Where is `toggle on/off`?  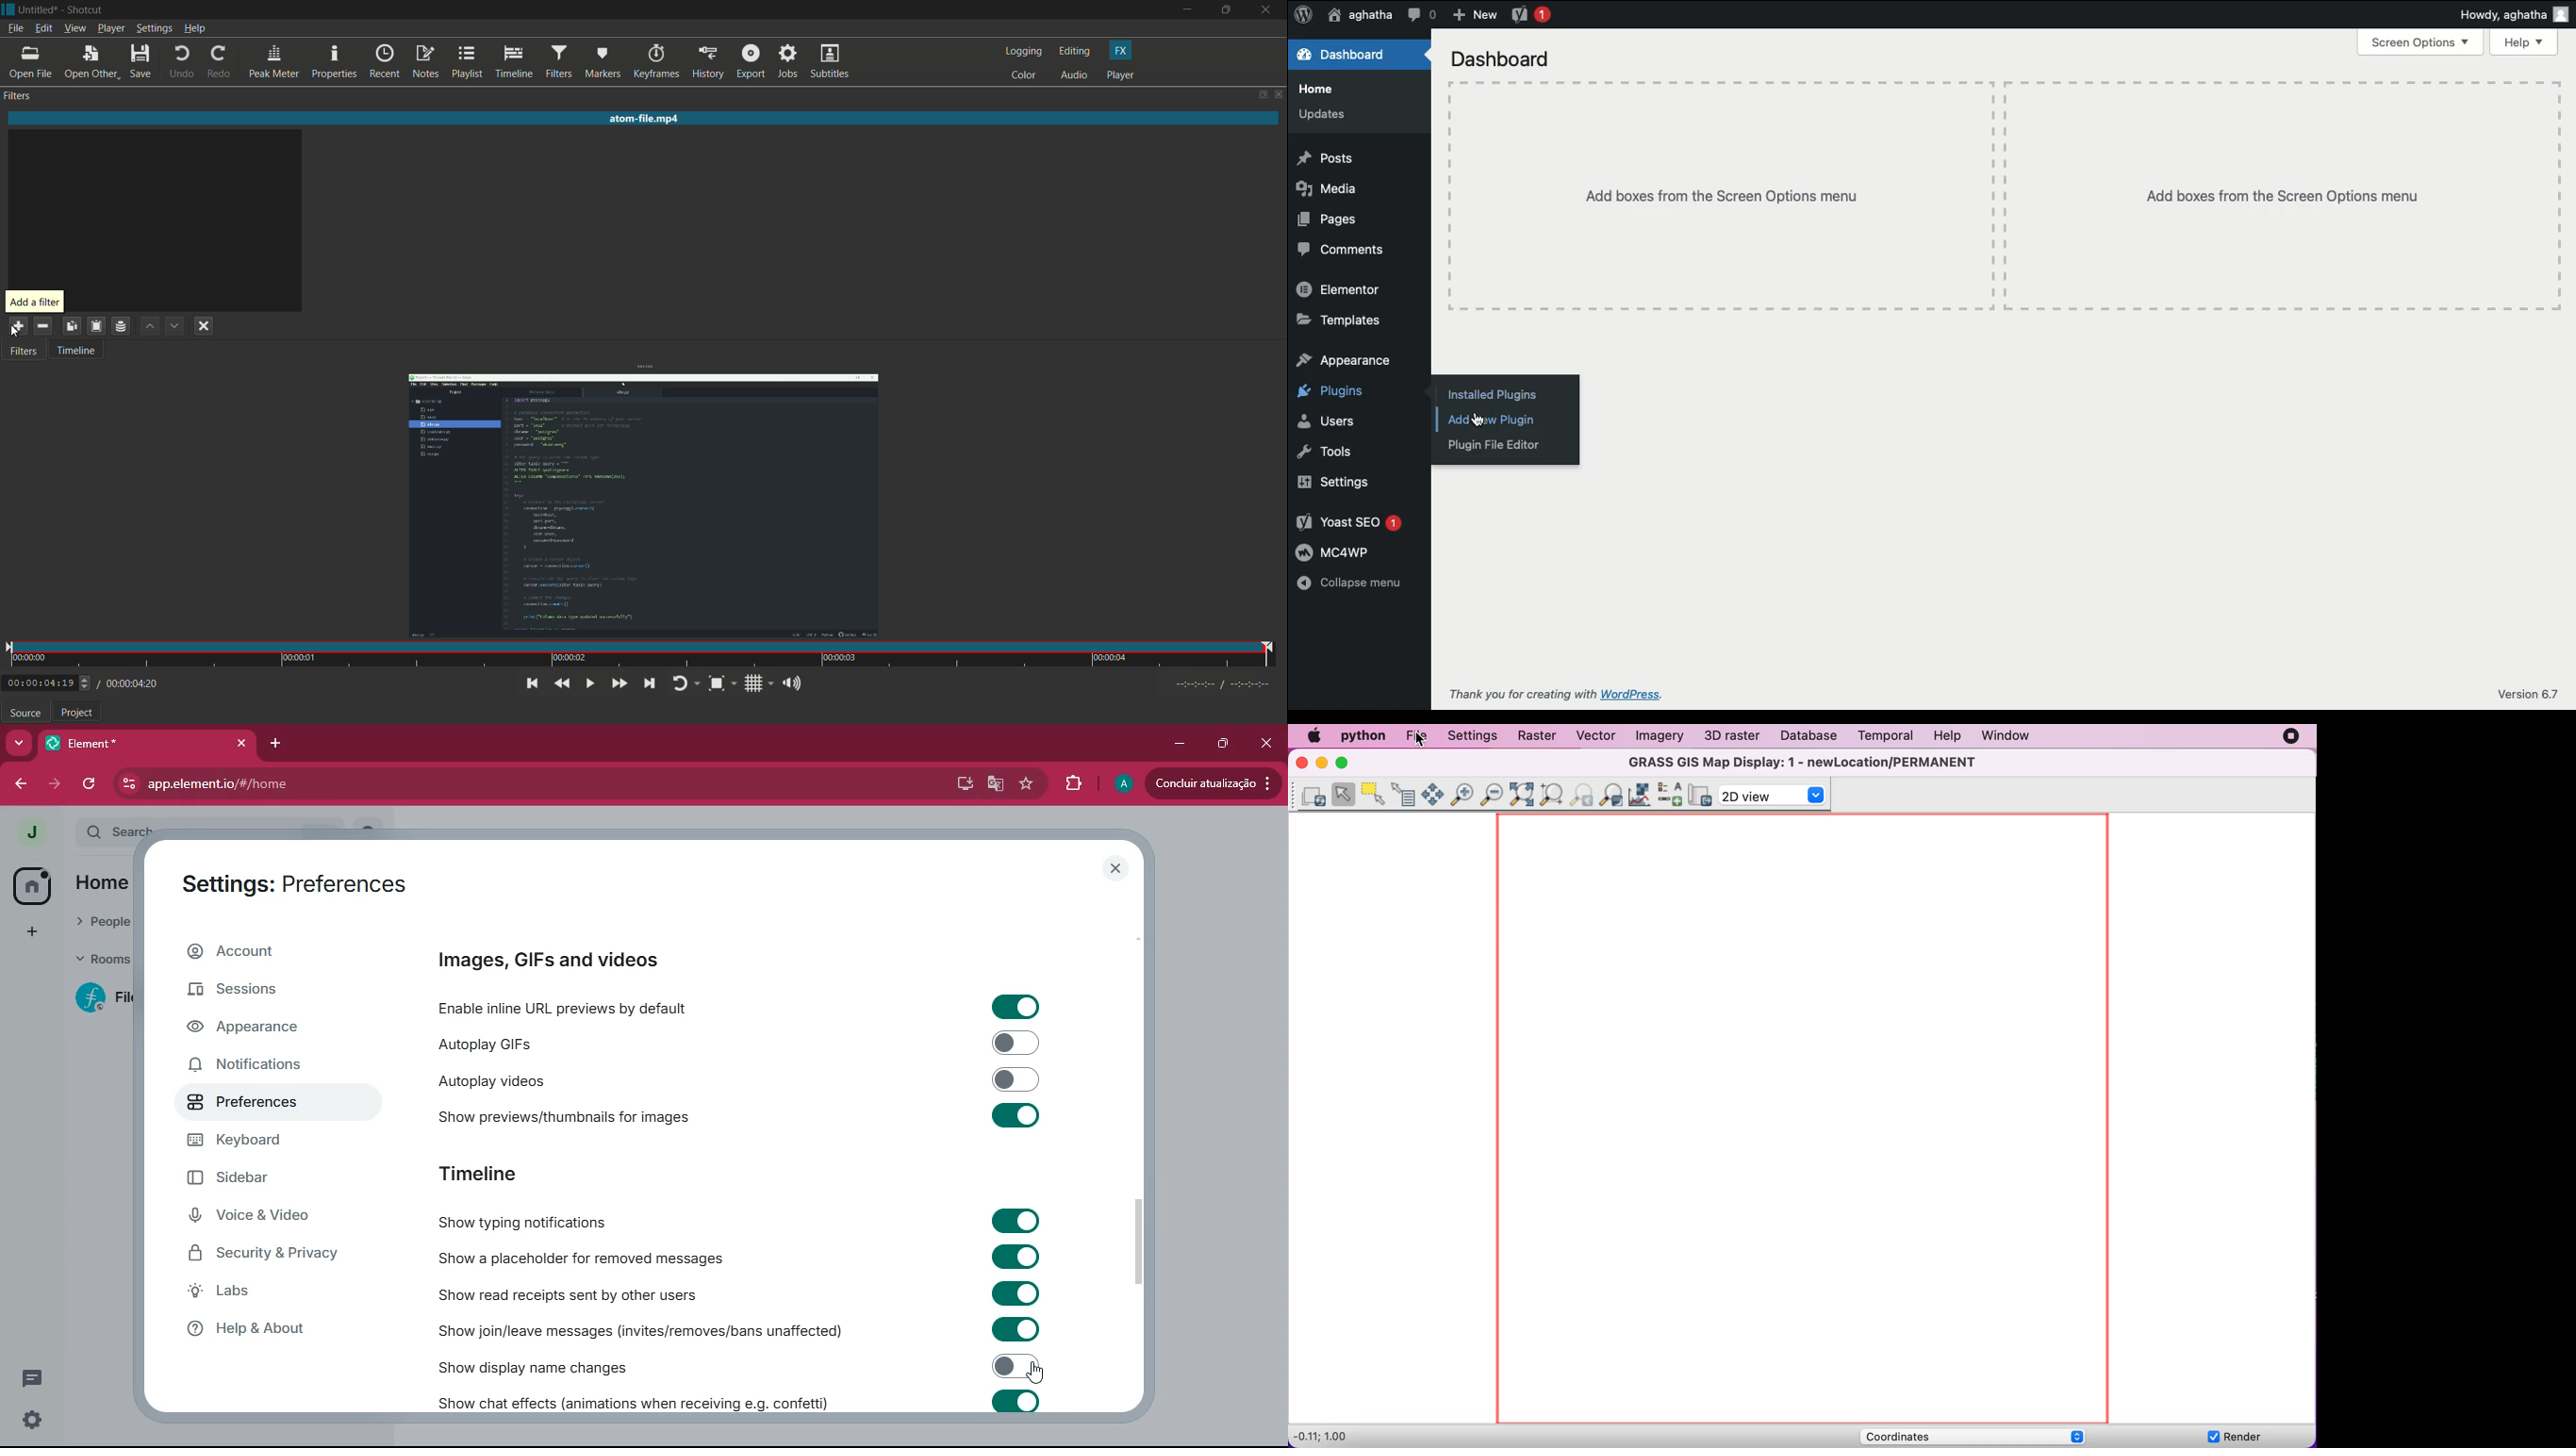
toggle on/off is located at coordinates (1016, 1007).